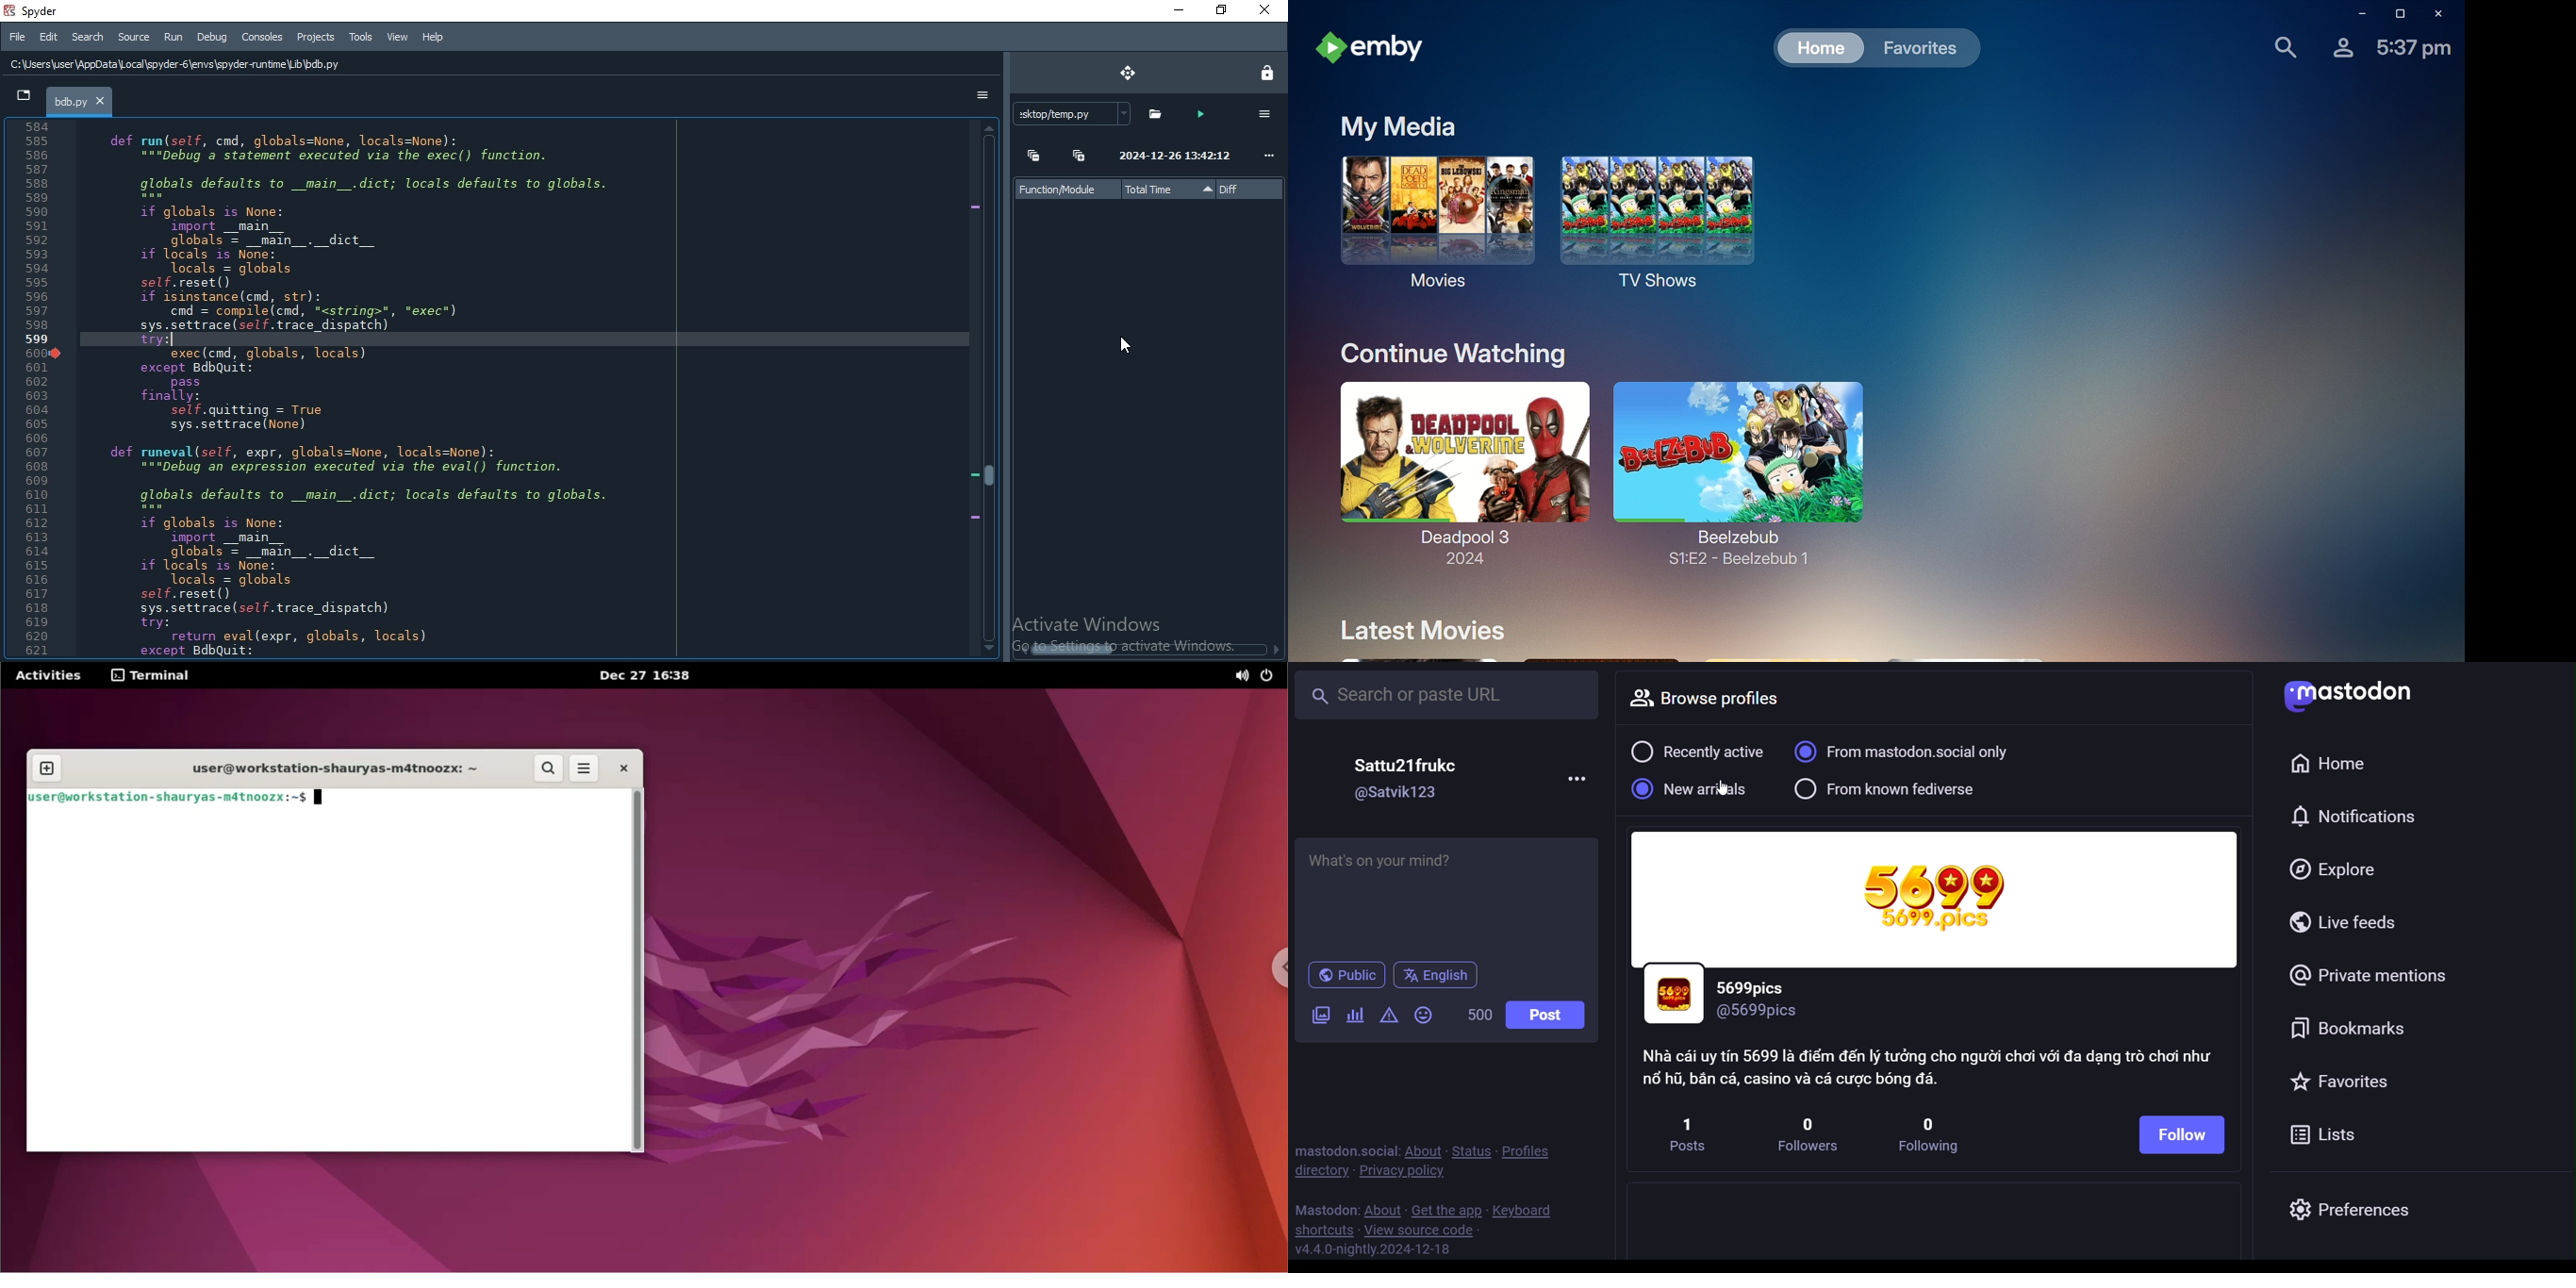  What do you see at coordinates (316, 37) in the screenshot?
I see `Projects` at bounding box center [316, 37].